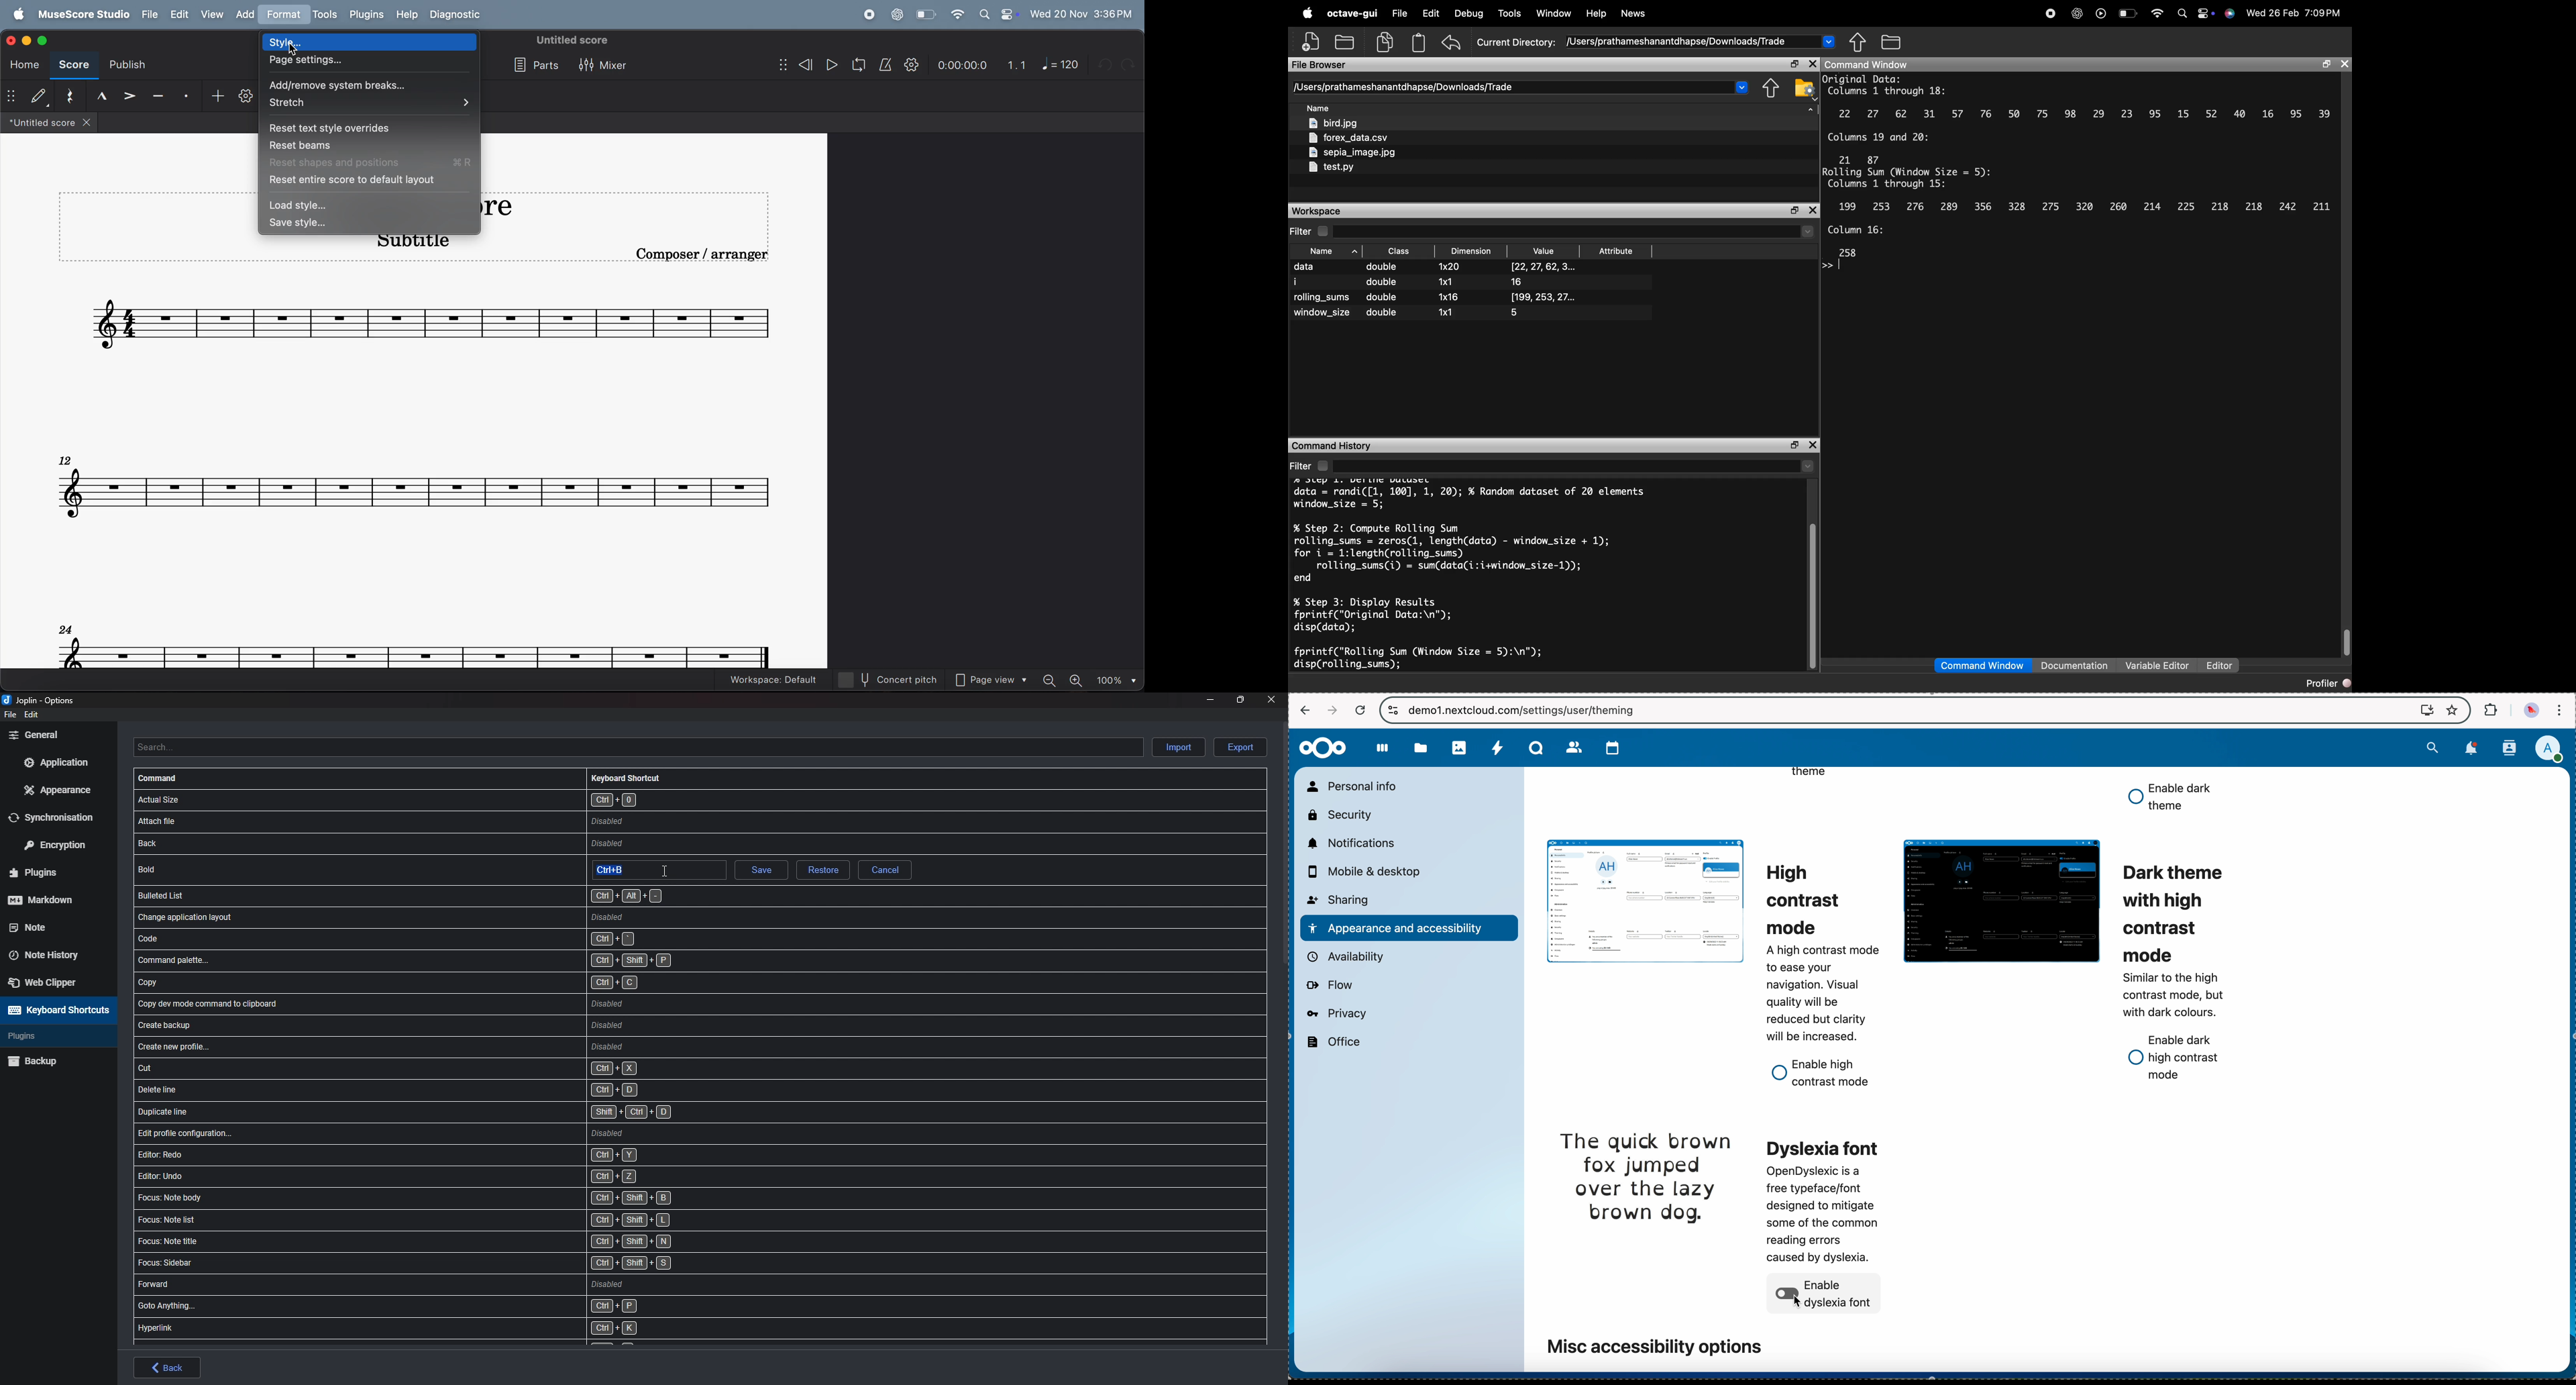 This screenshot has width=2576, height=1400. I want to click on Encryption, so click(60, 843).